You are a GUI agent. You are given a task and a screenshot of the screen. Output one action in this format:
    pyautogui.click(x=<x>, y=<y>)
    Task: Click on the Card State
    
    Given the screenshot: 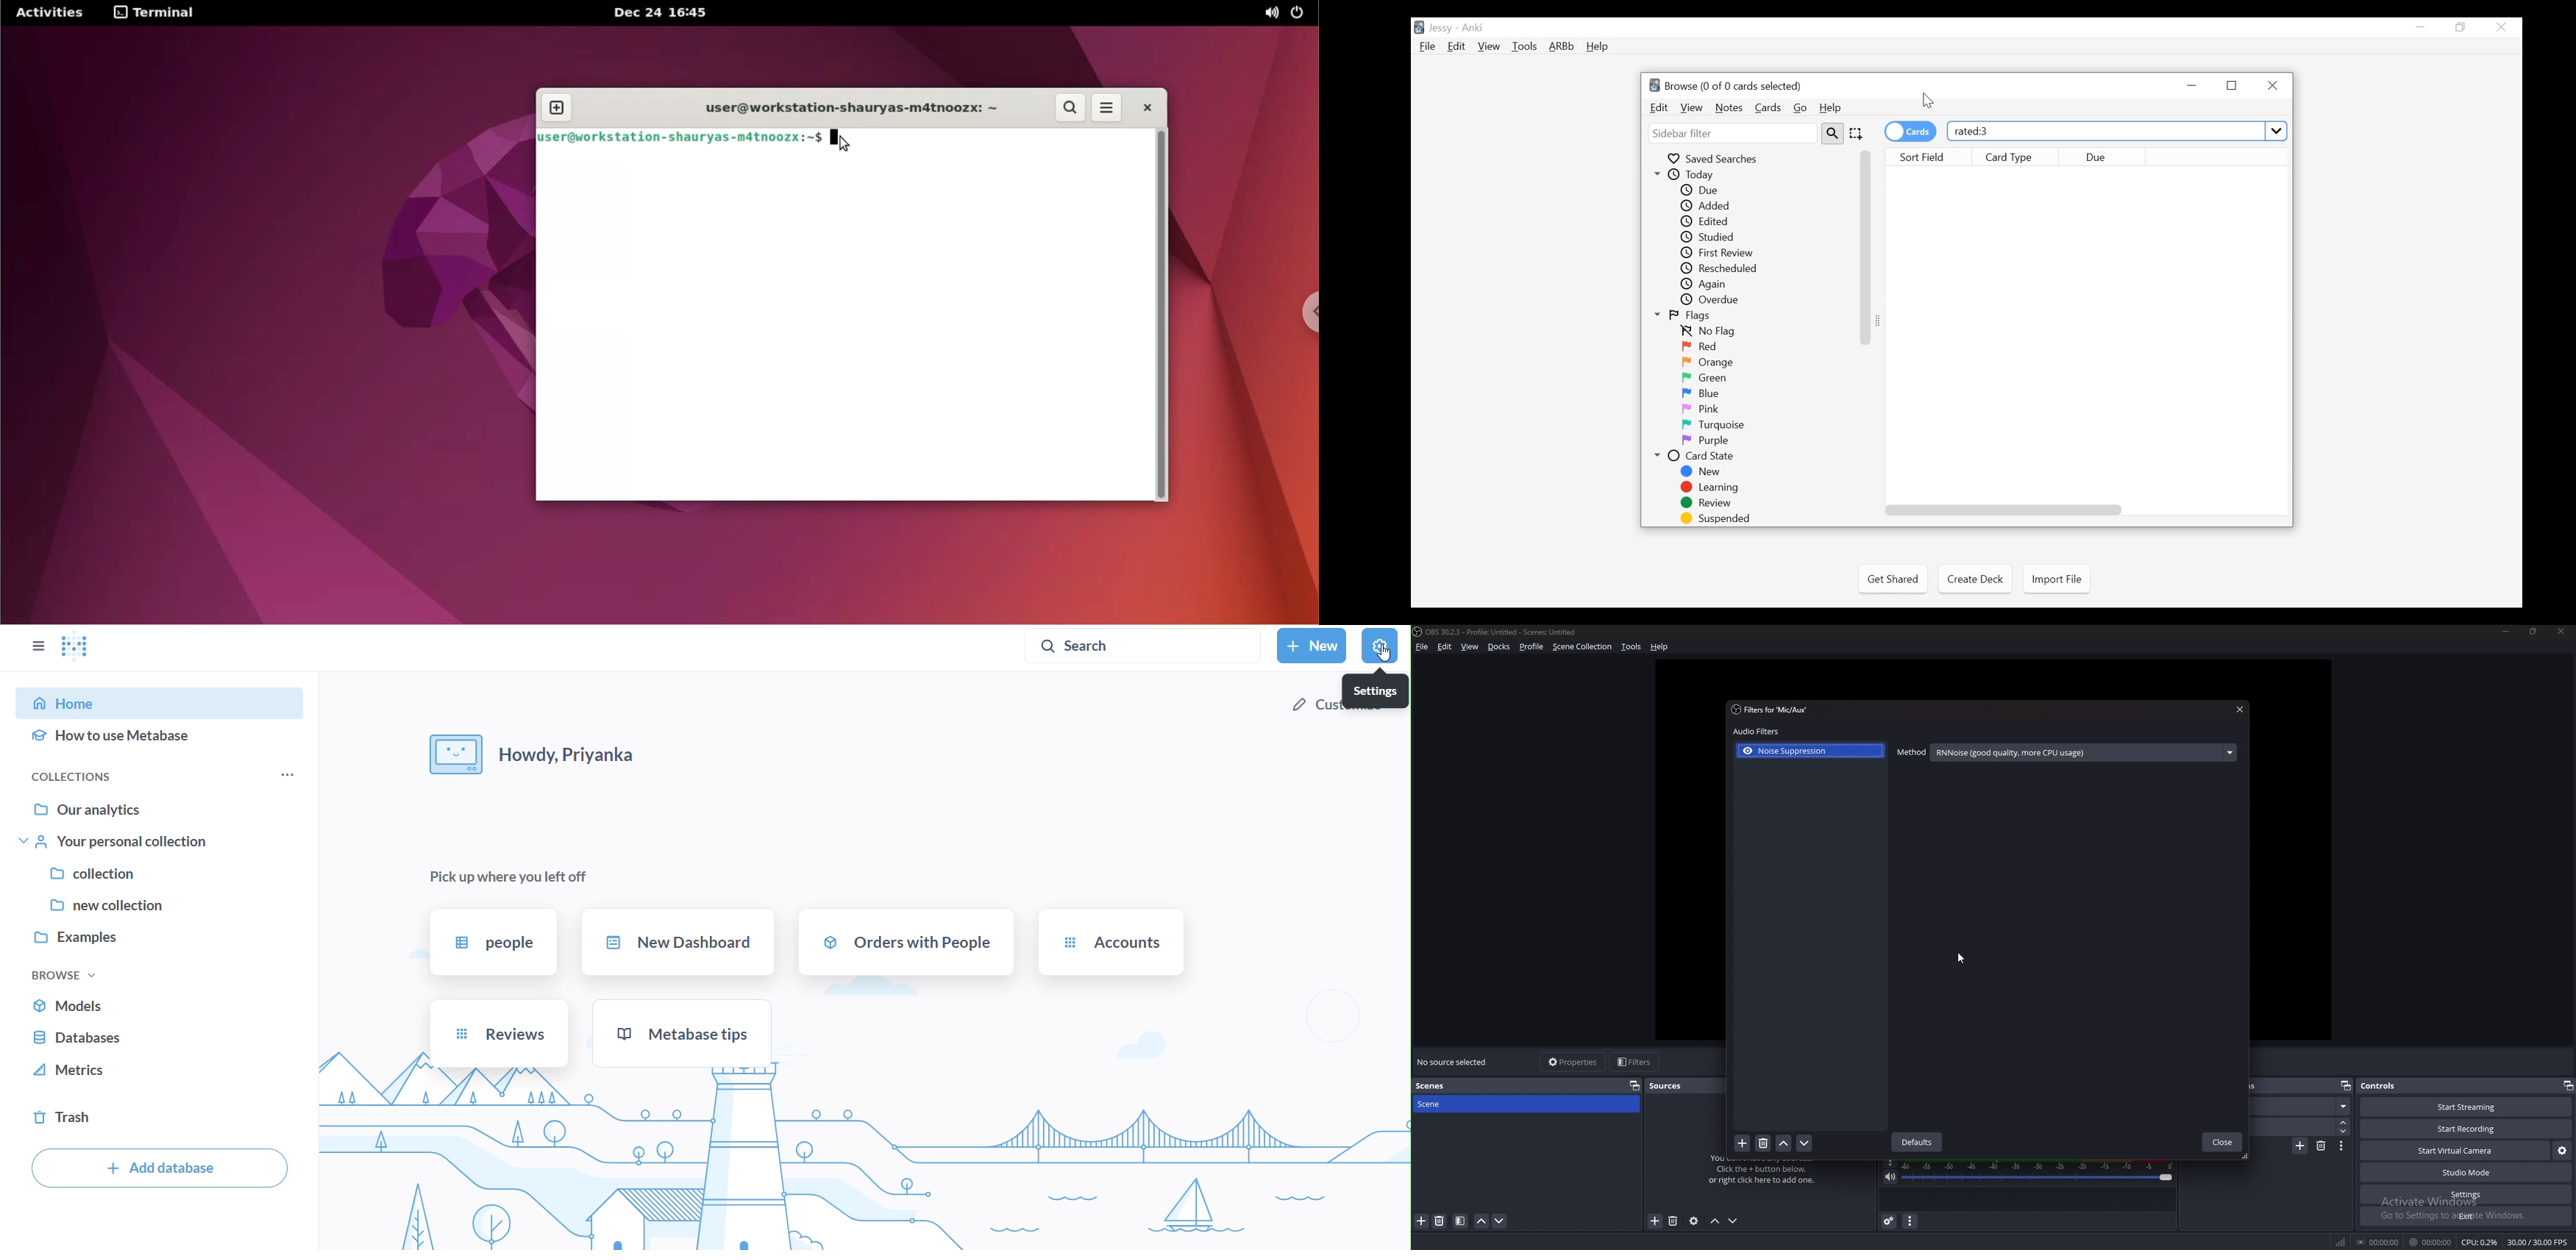 What is the action you would take?
    pyautogui.click(x=1703, y=457)
    